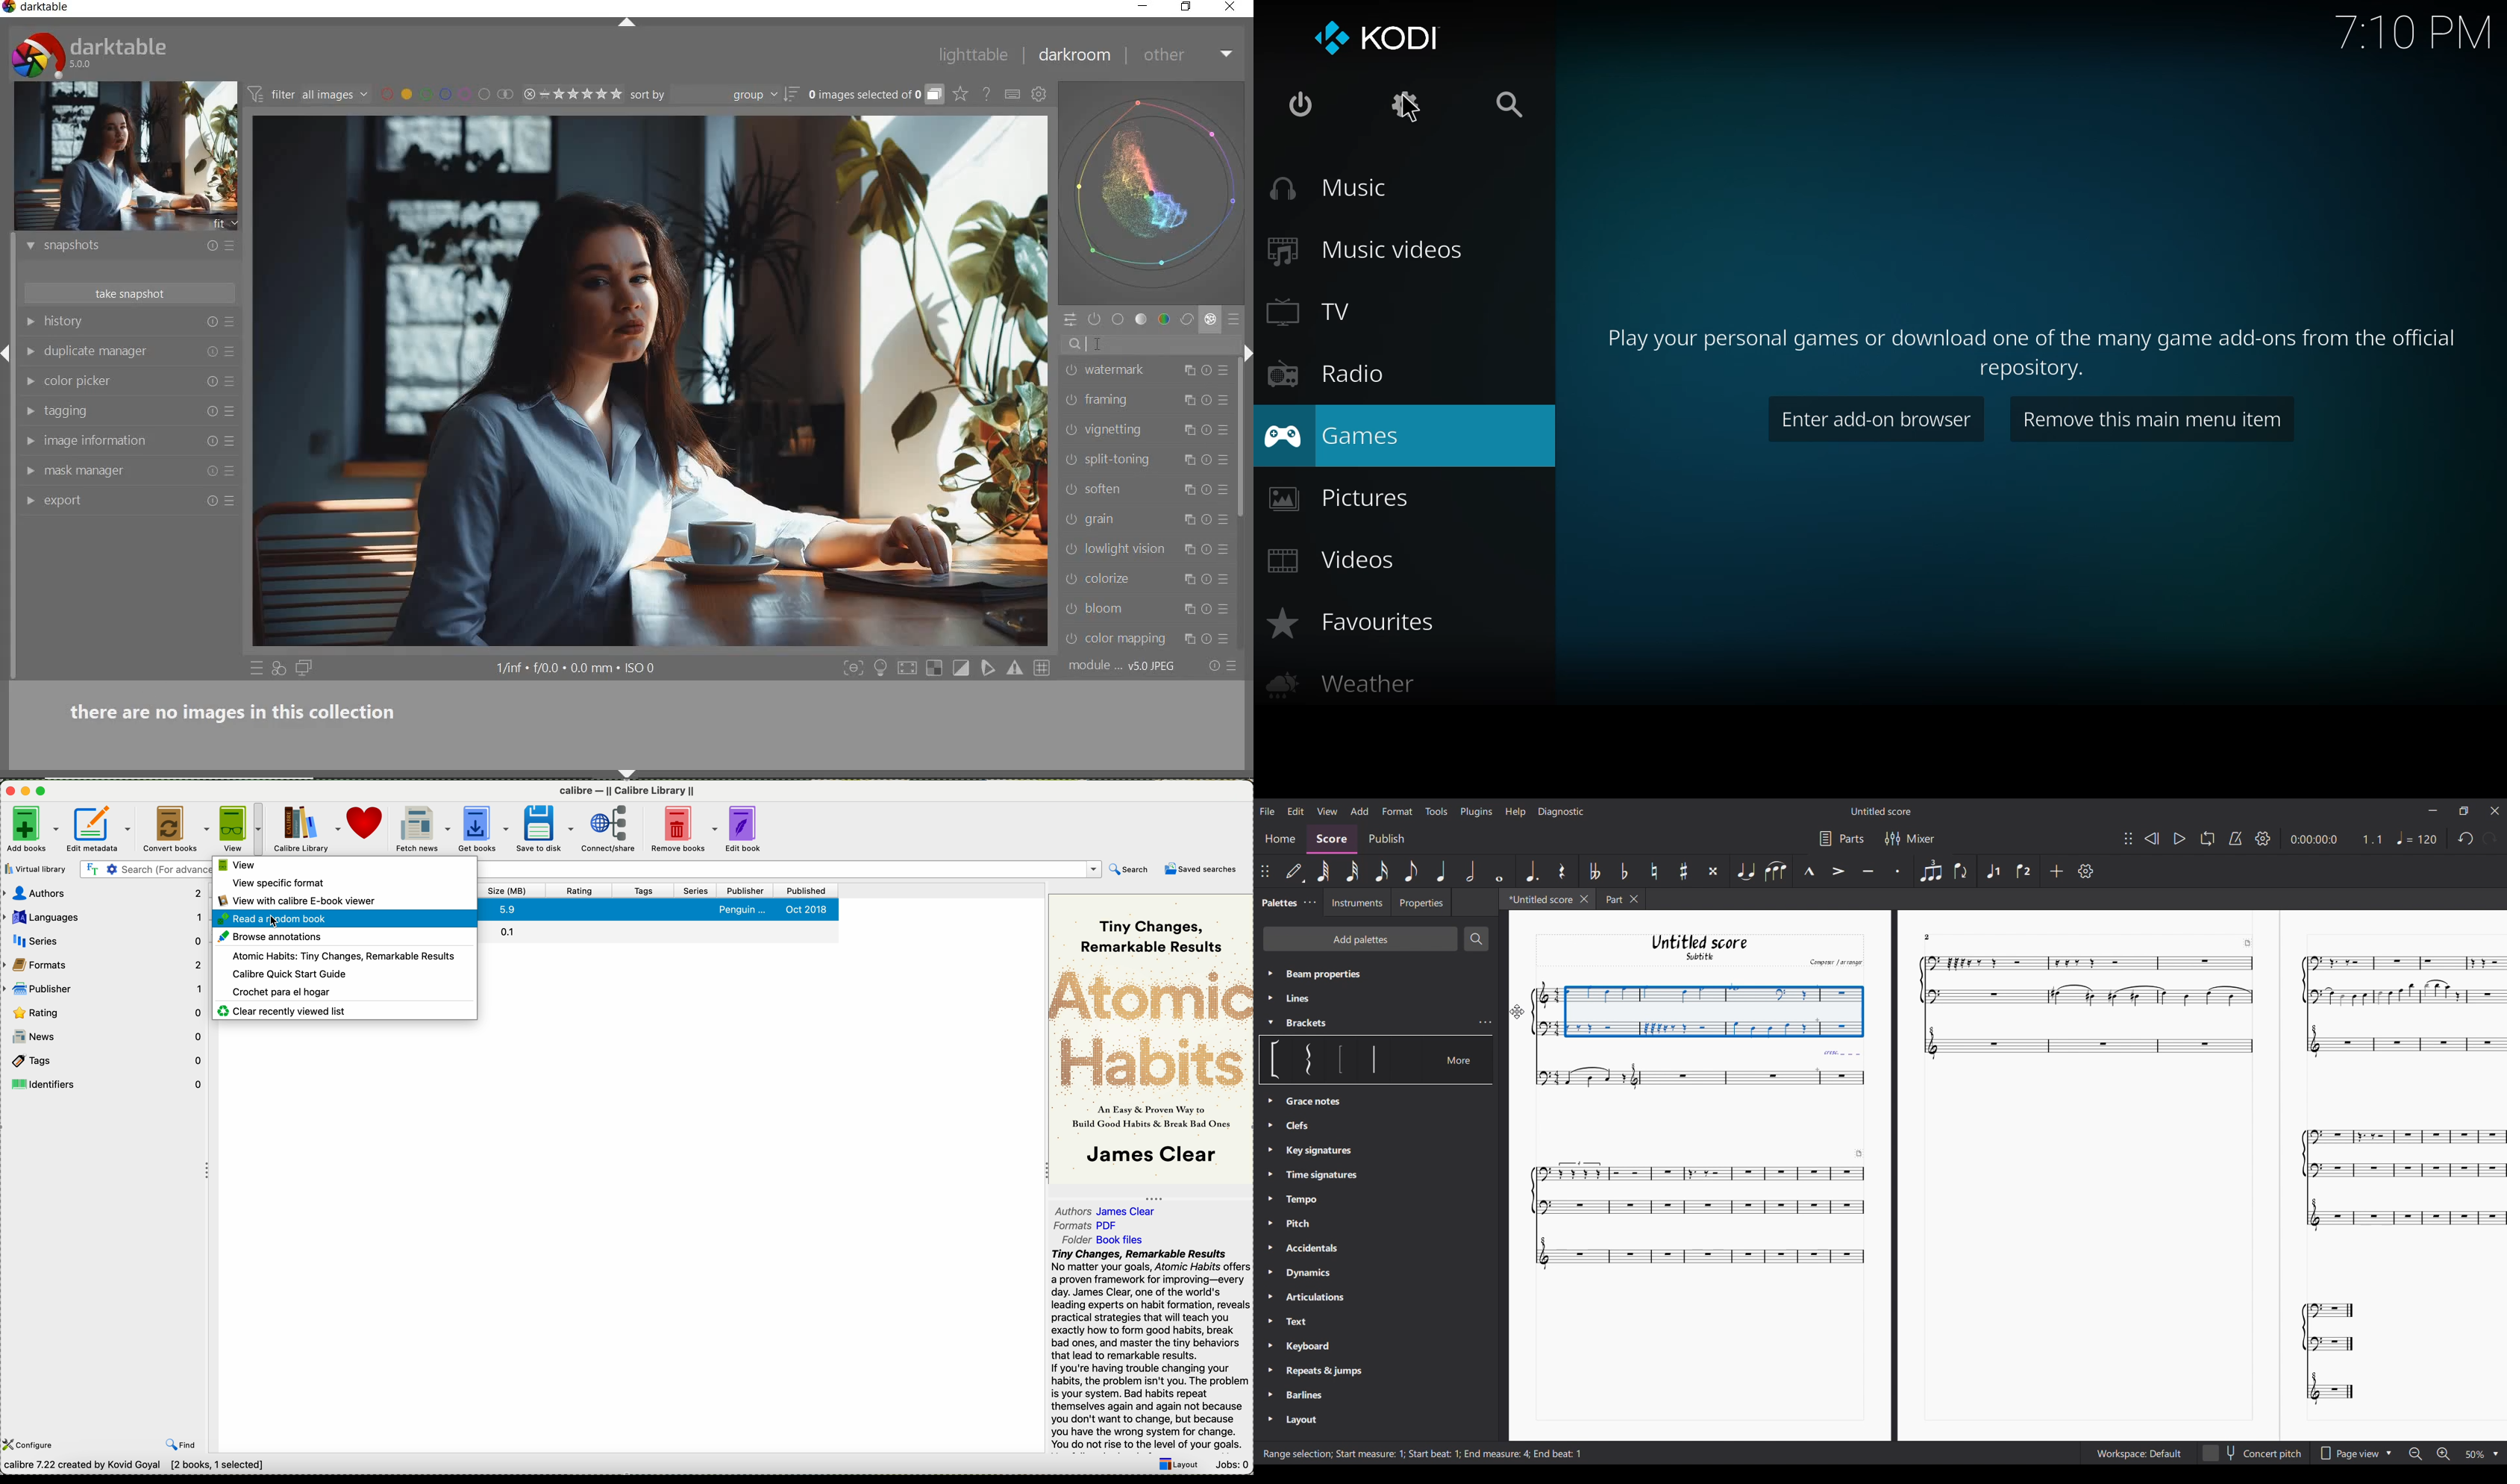  I want to click on Untitled score
Subtitle, so click(1698, 948).